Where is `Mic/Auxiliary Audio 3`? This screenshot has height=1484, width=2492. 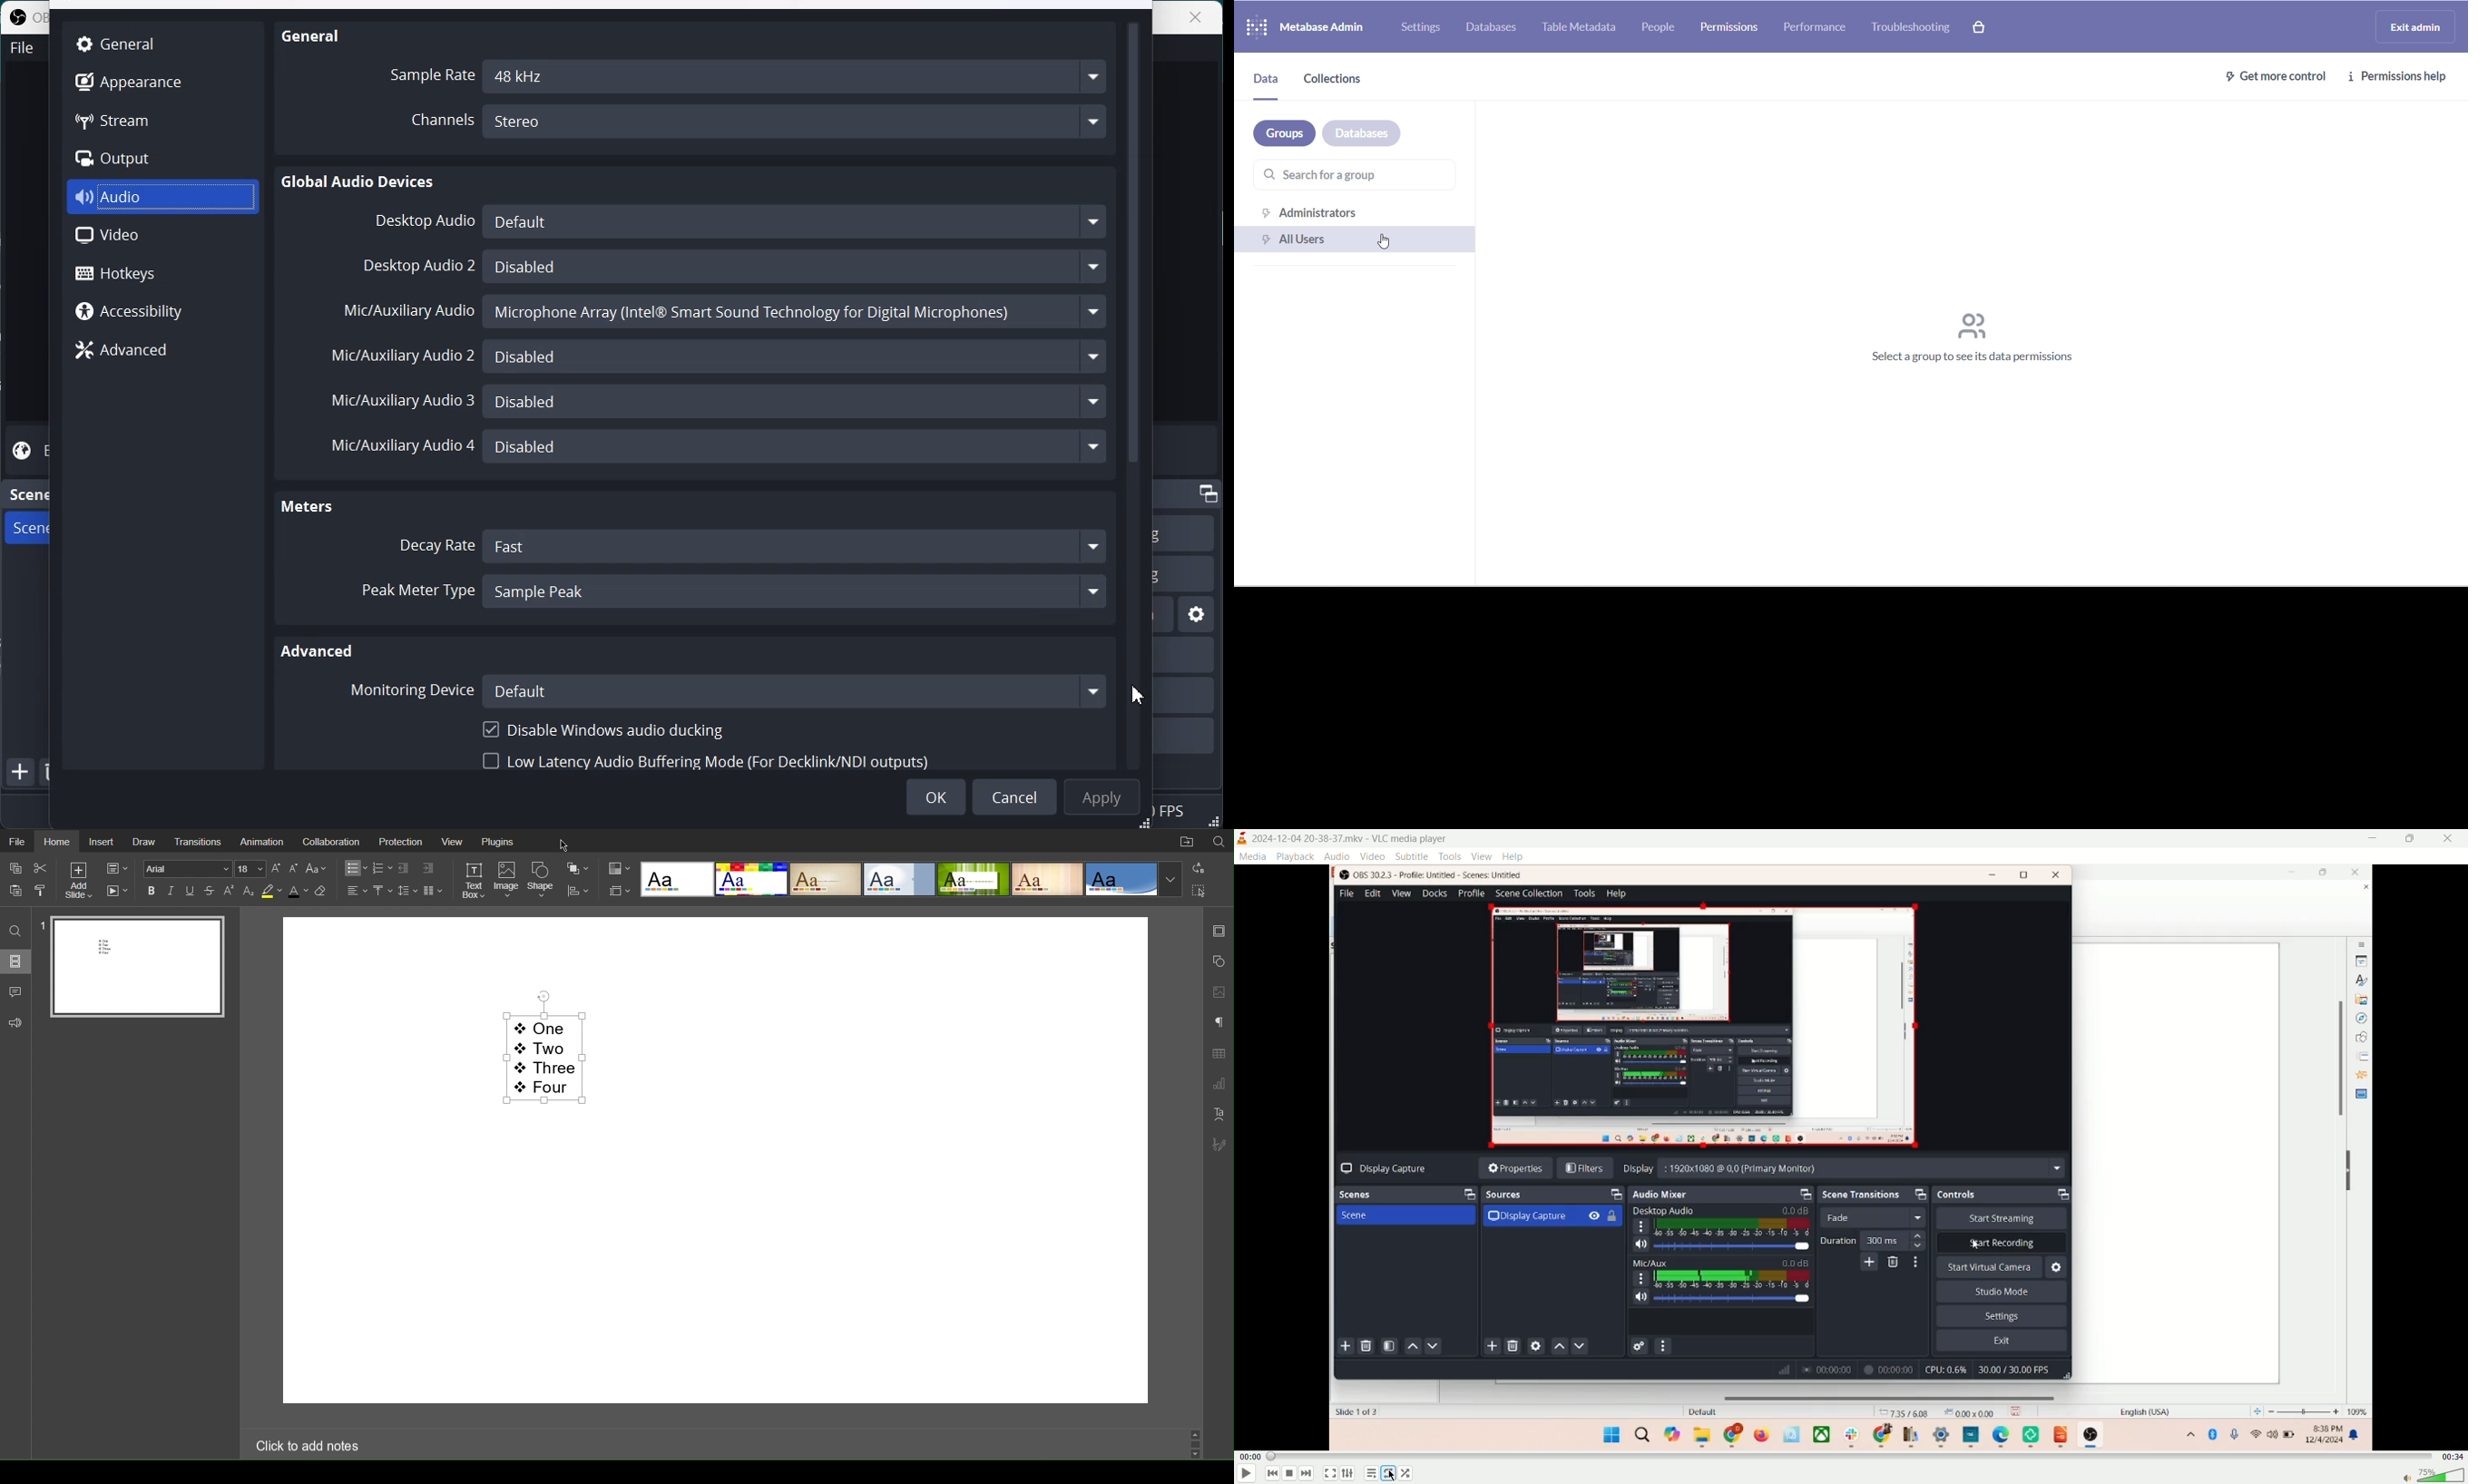
Mic/Auxiliary Audio 3 is located at coordinates (405, 397).